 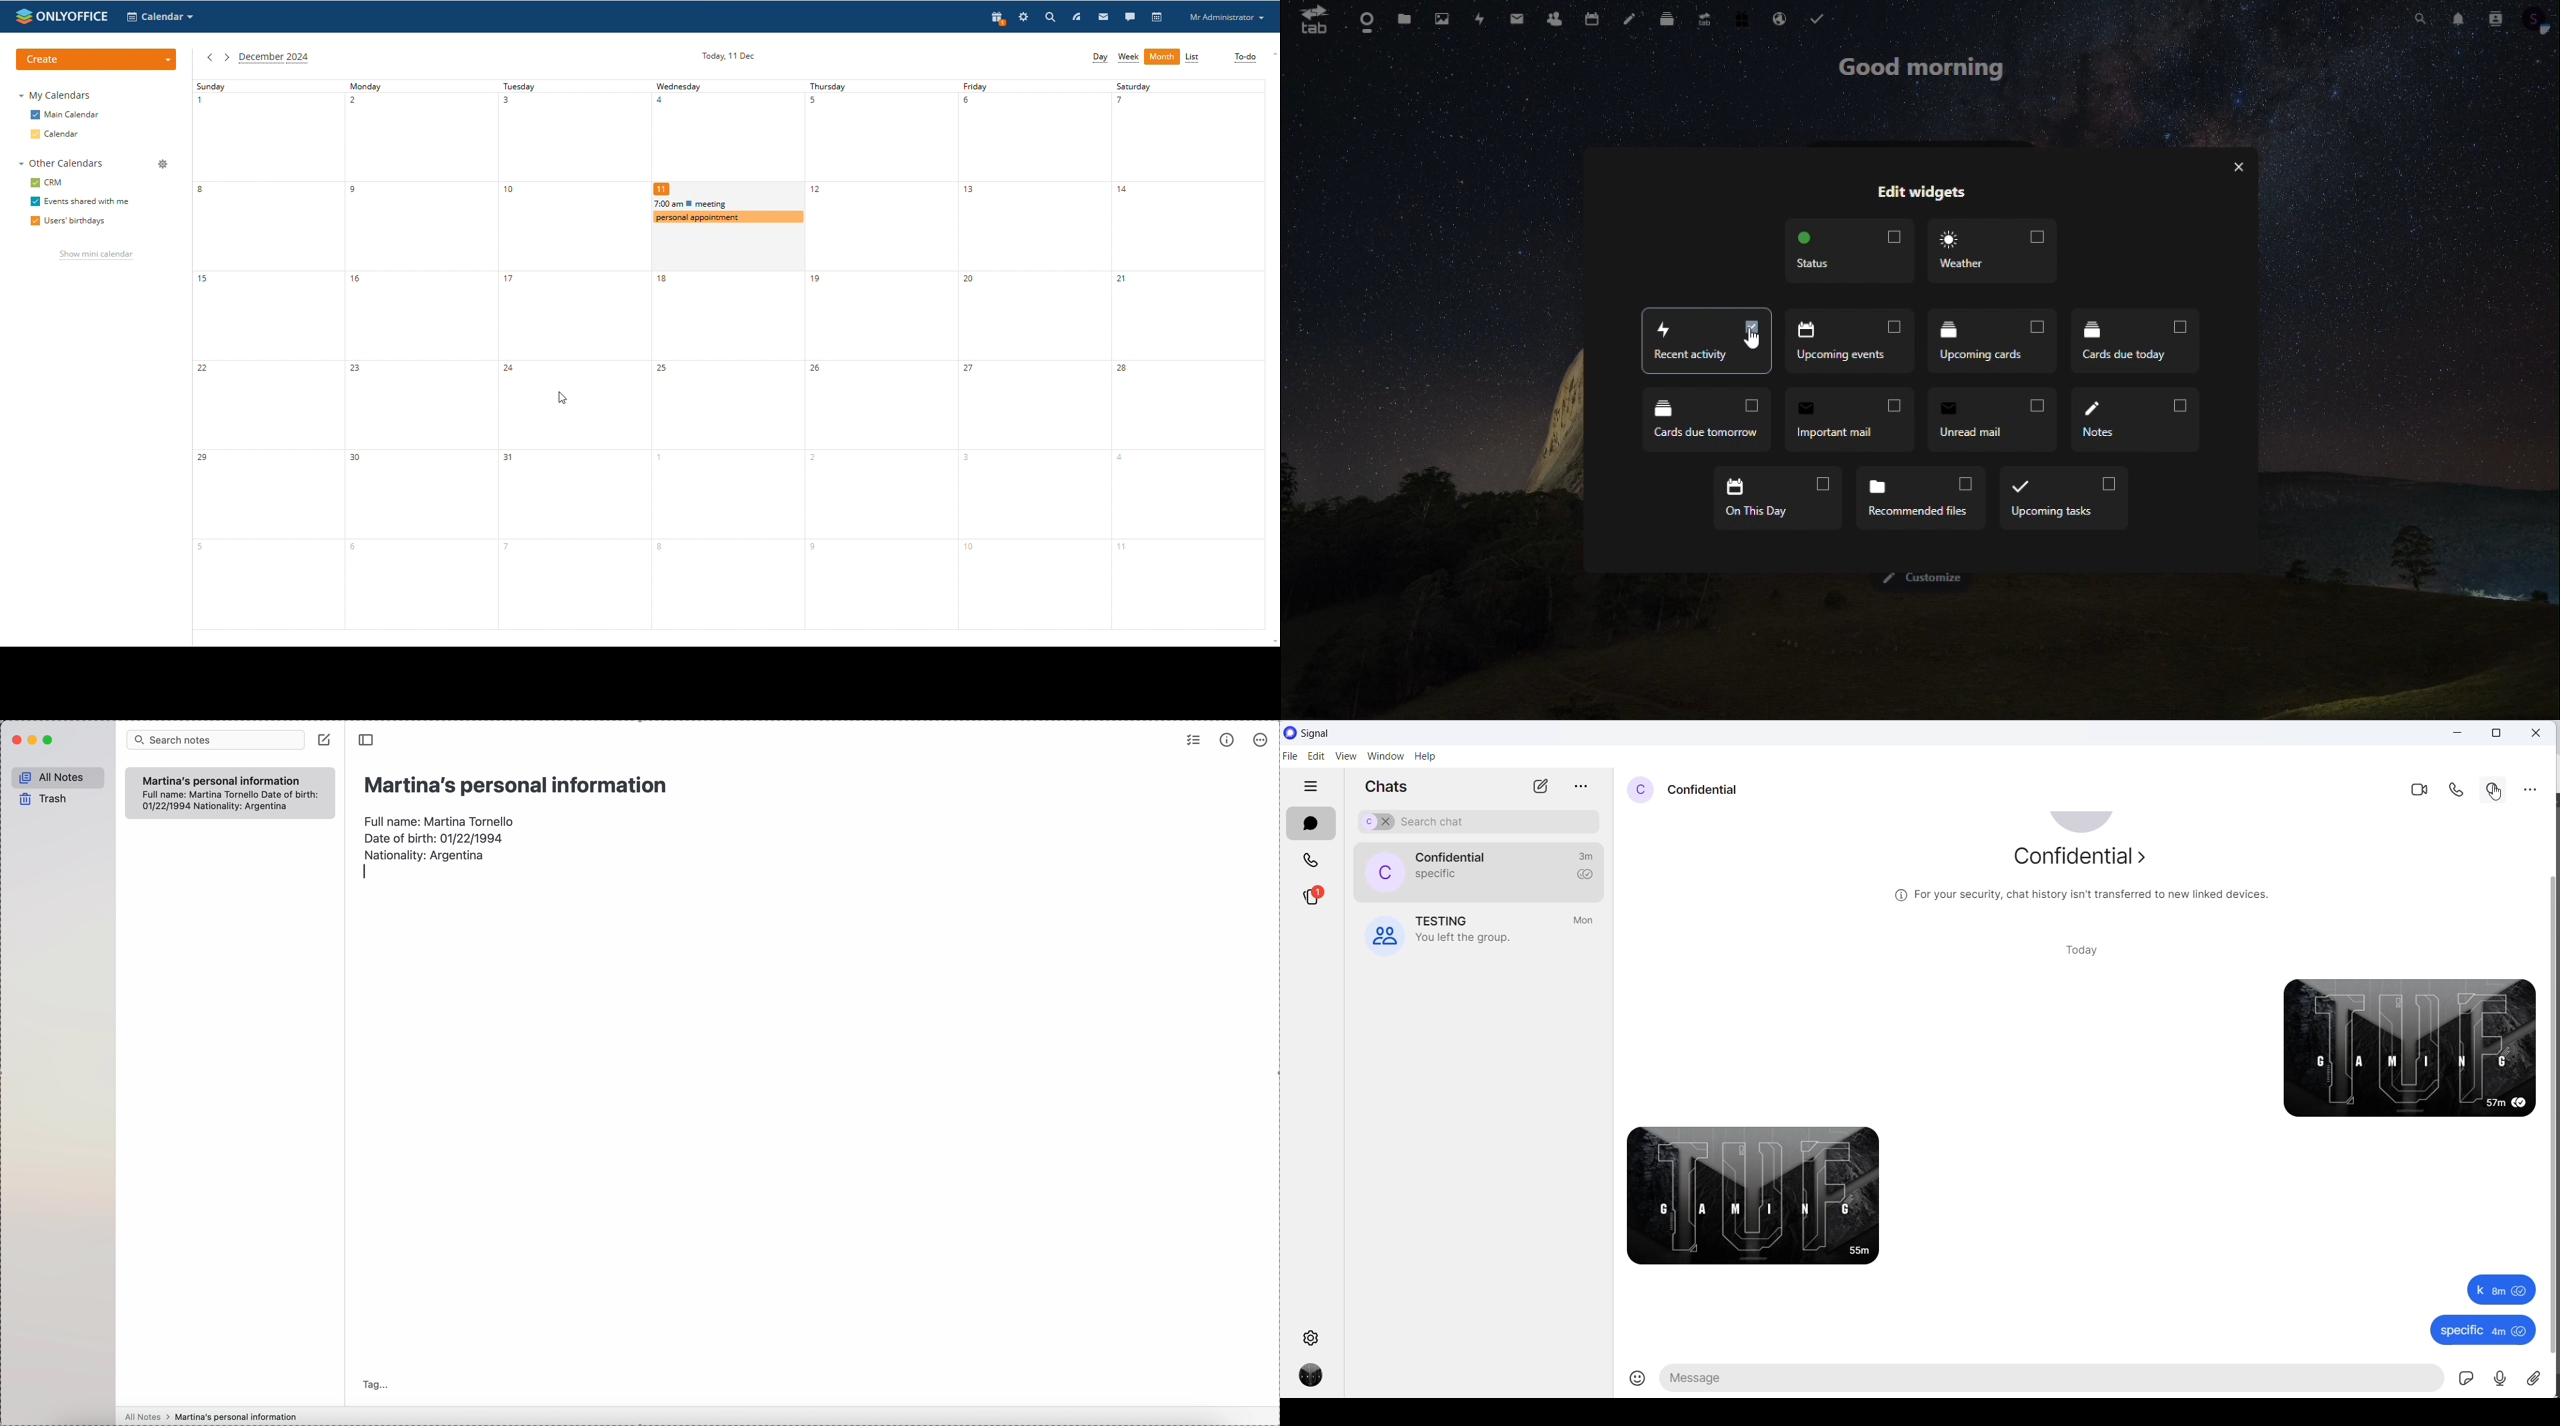 I want to click on search bar, so click(x=216, y=740).